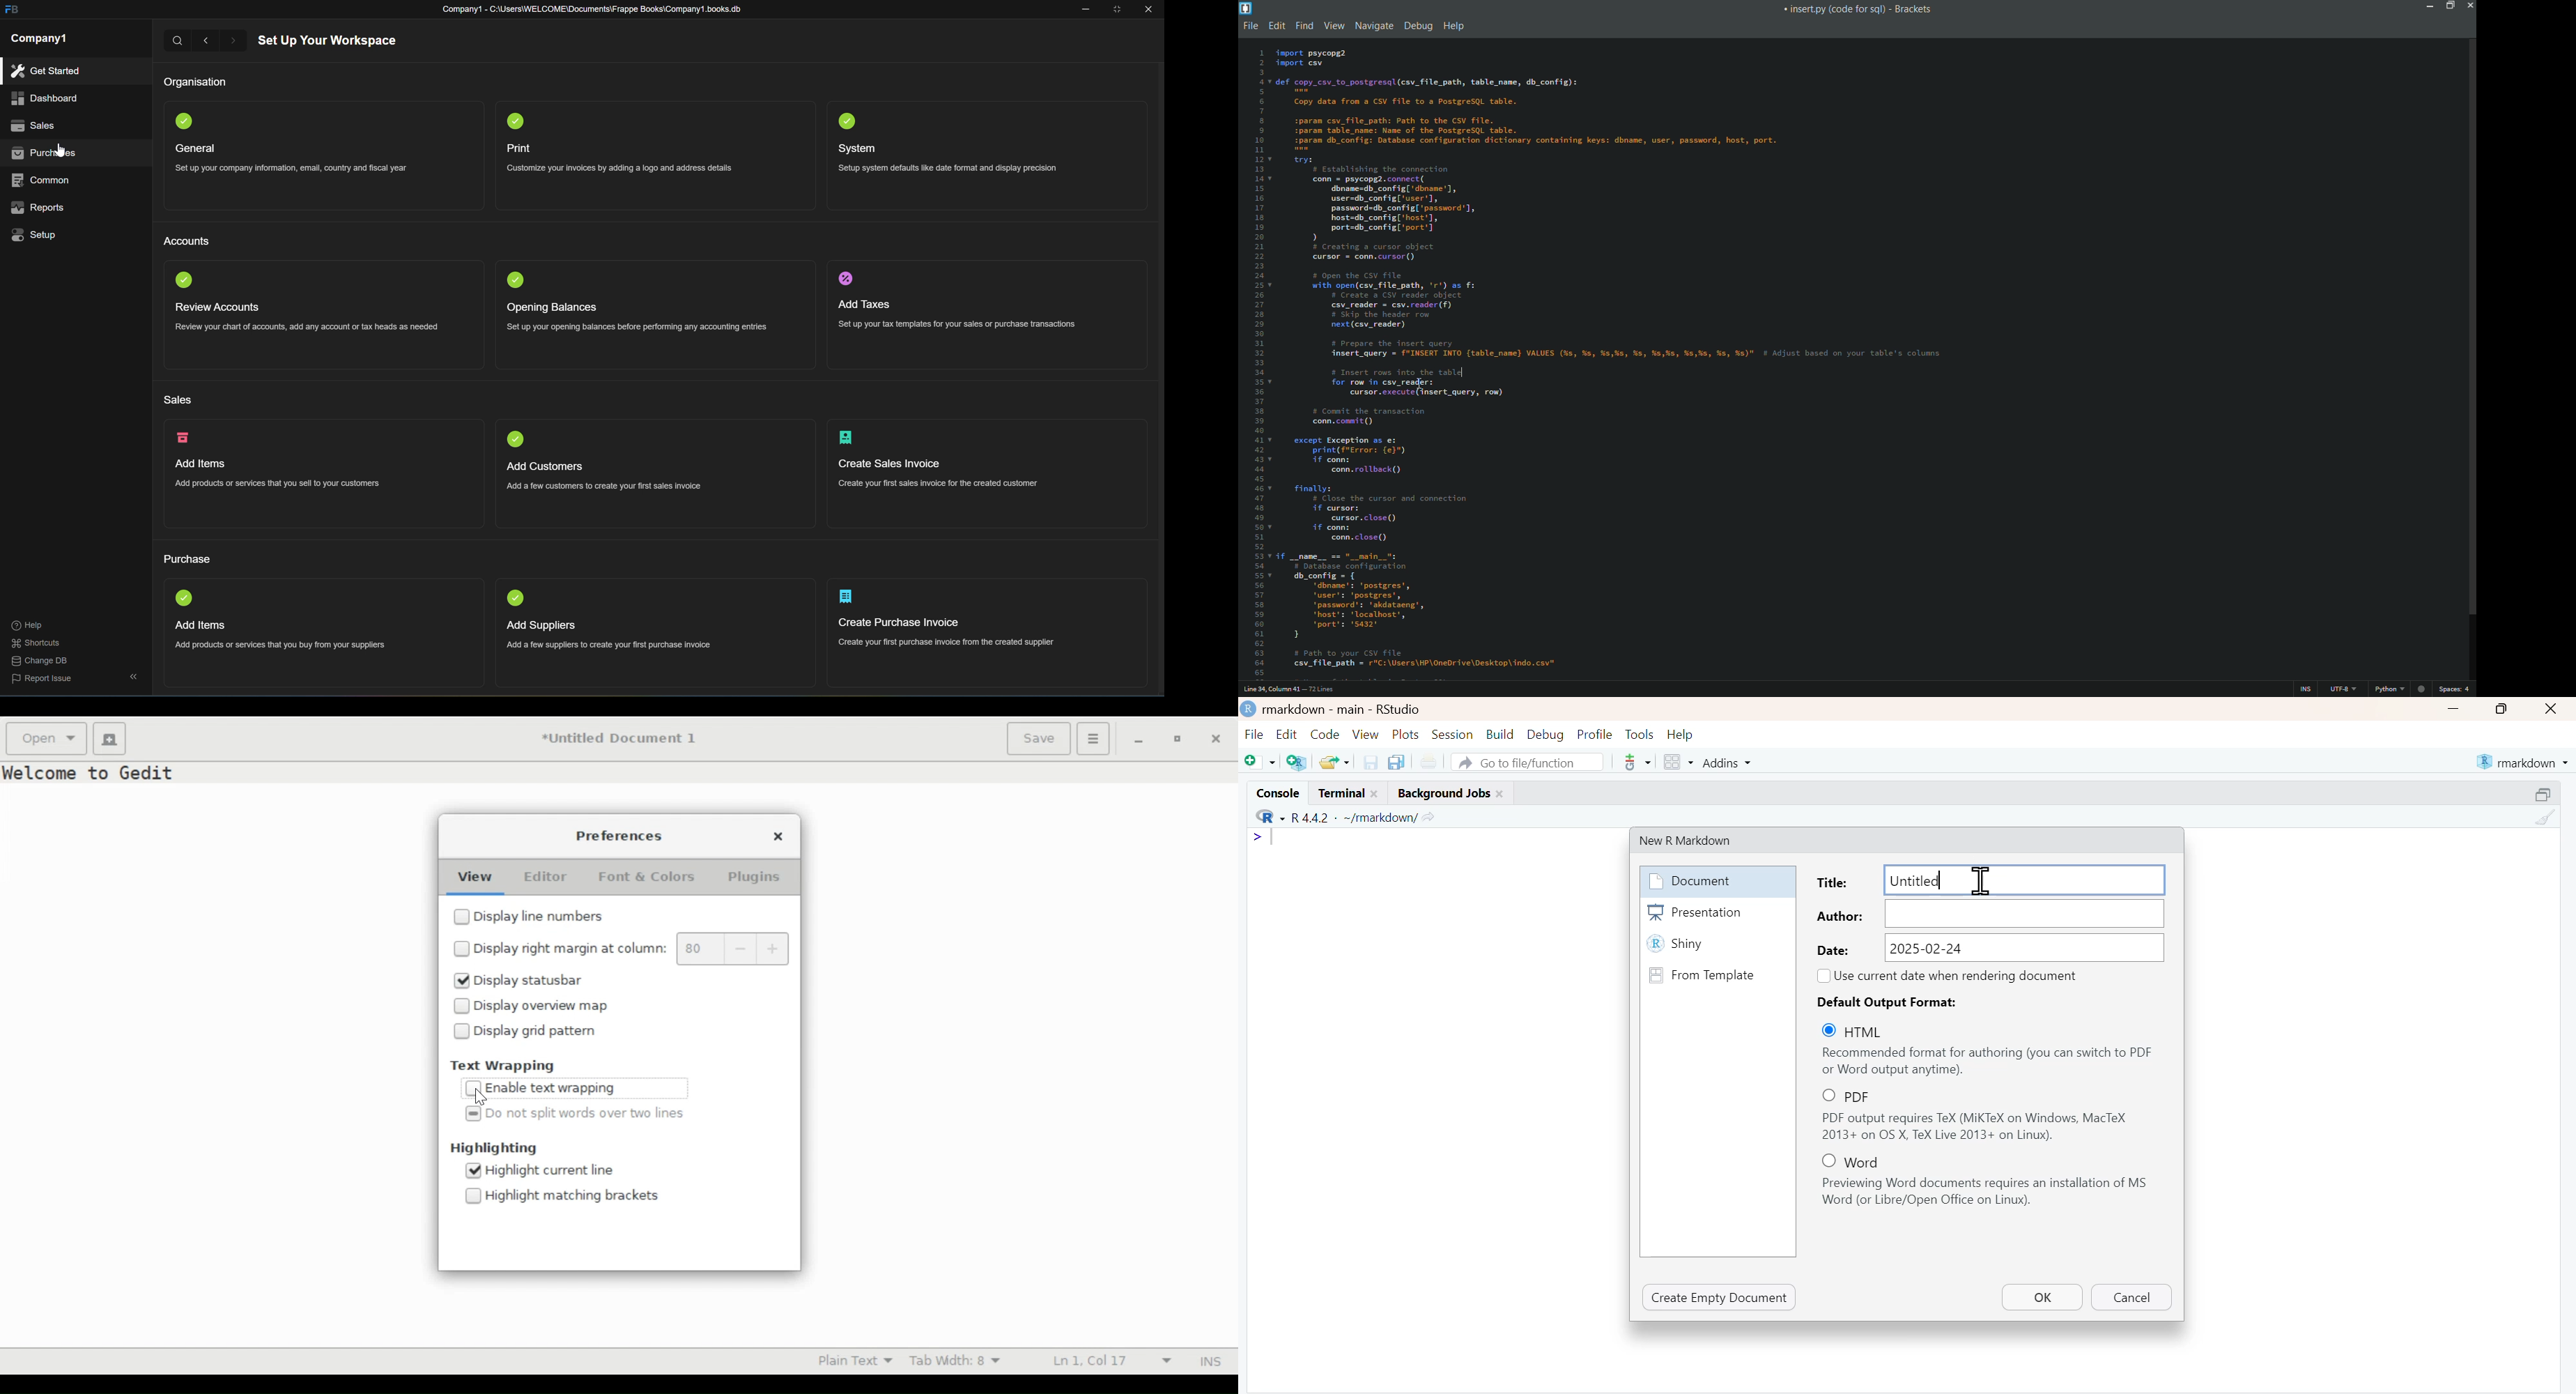  Describe the element at coordinates (207, 41) in the screenshot. I see `previous` at that location.